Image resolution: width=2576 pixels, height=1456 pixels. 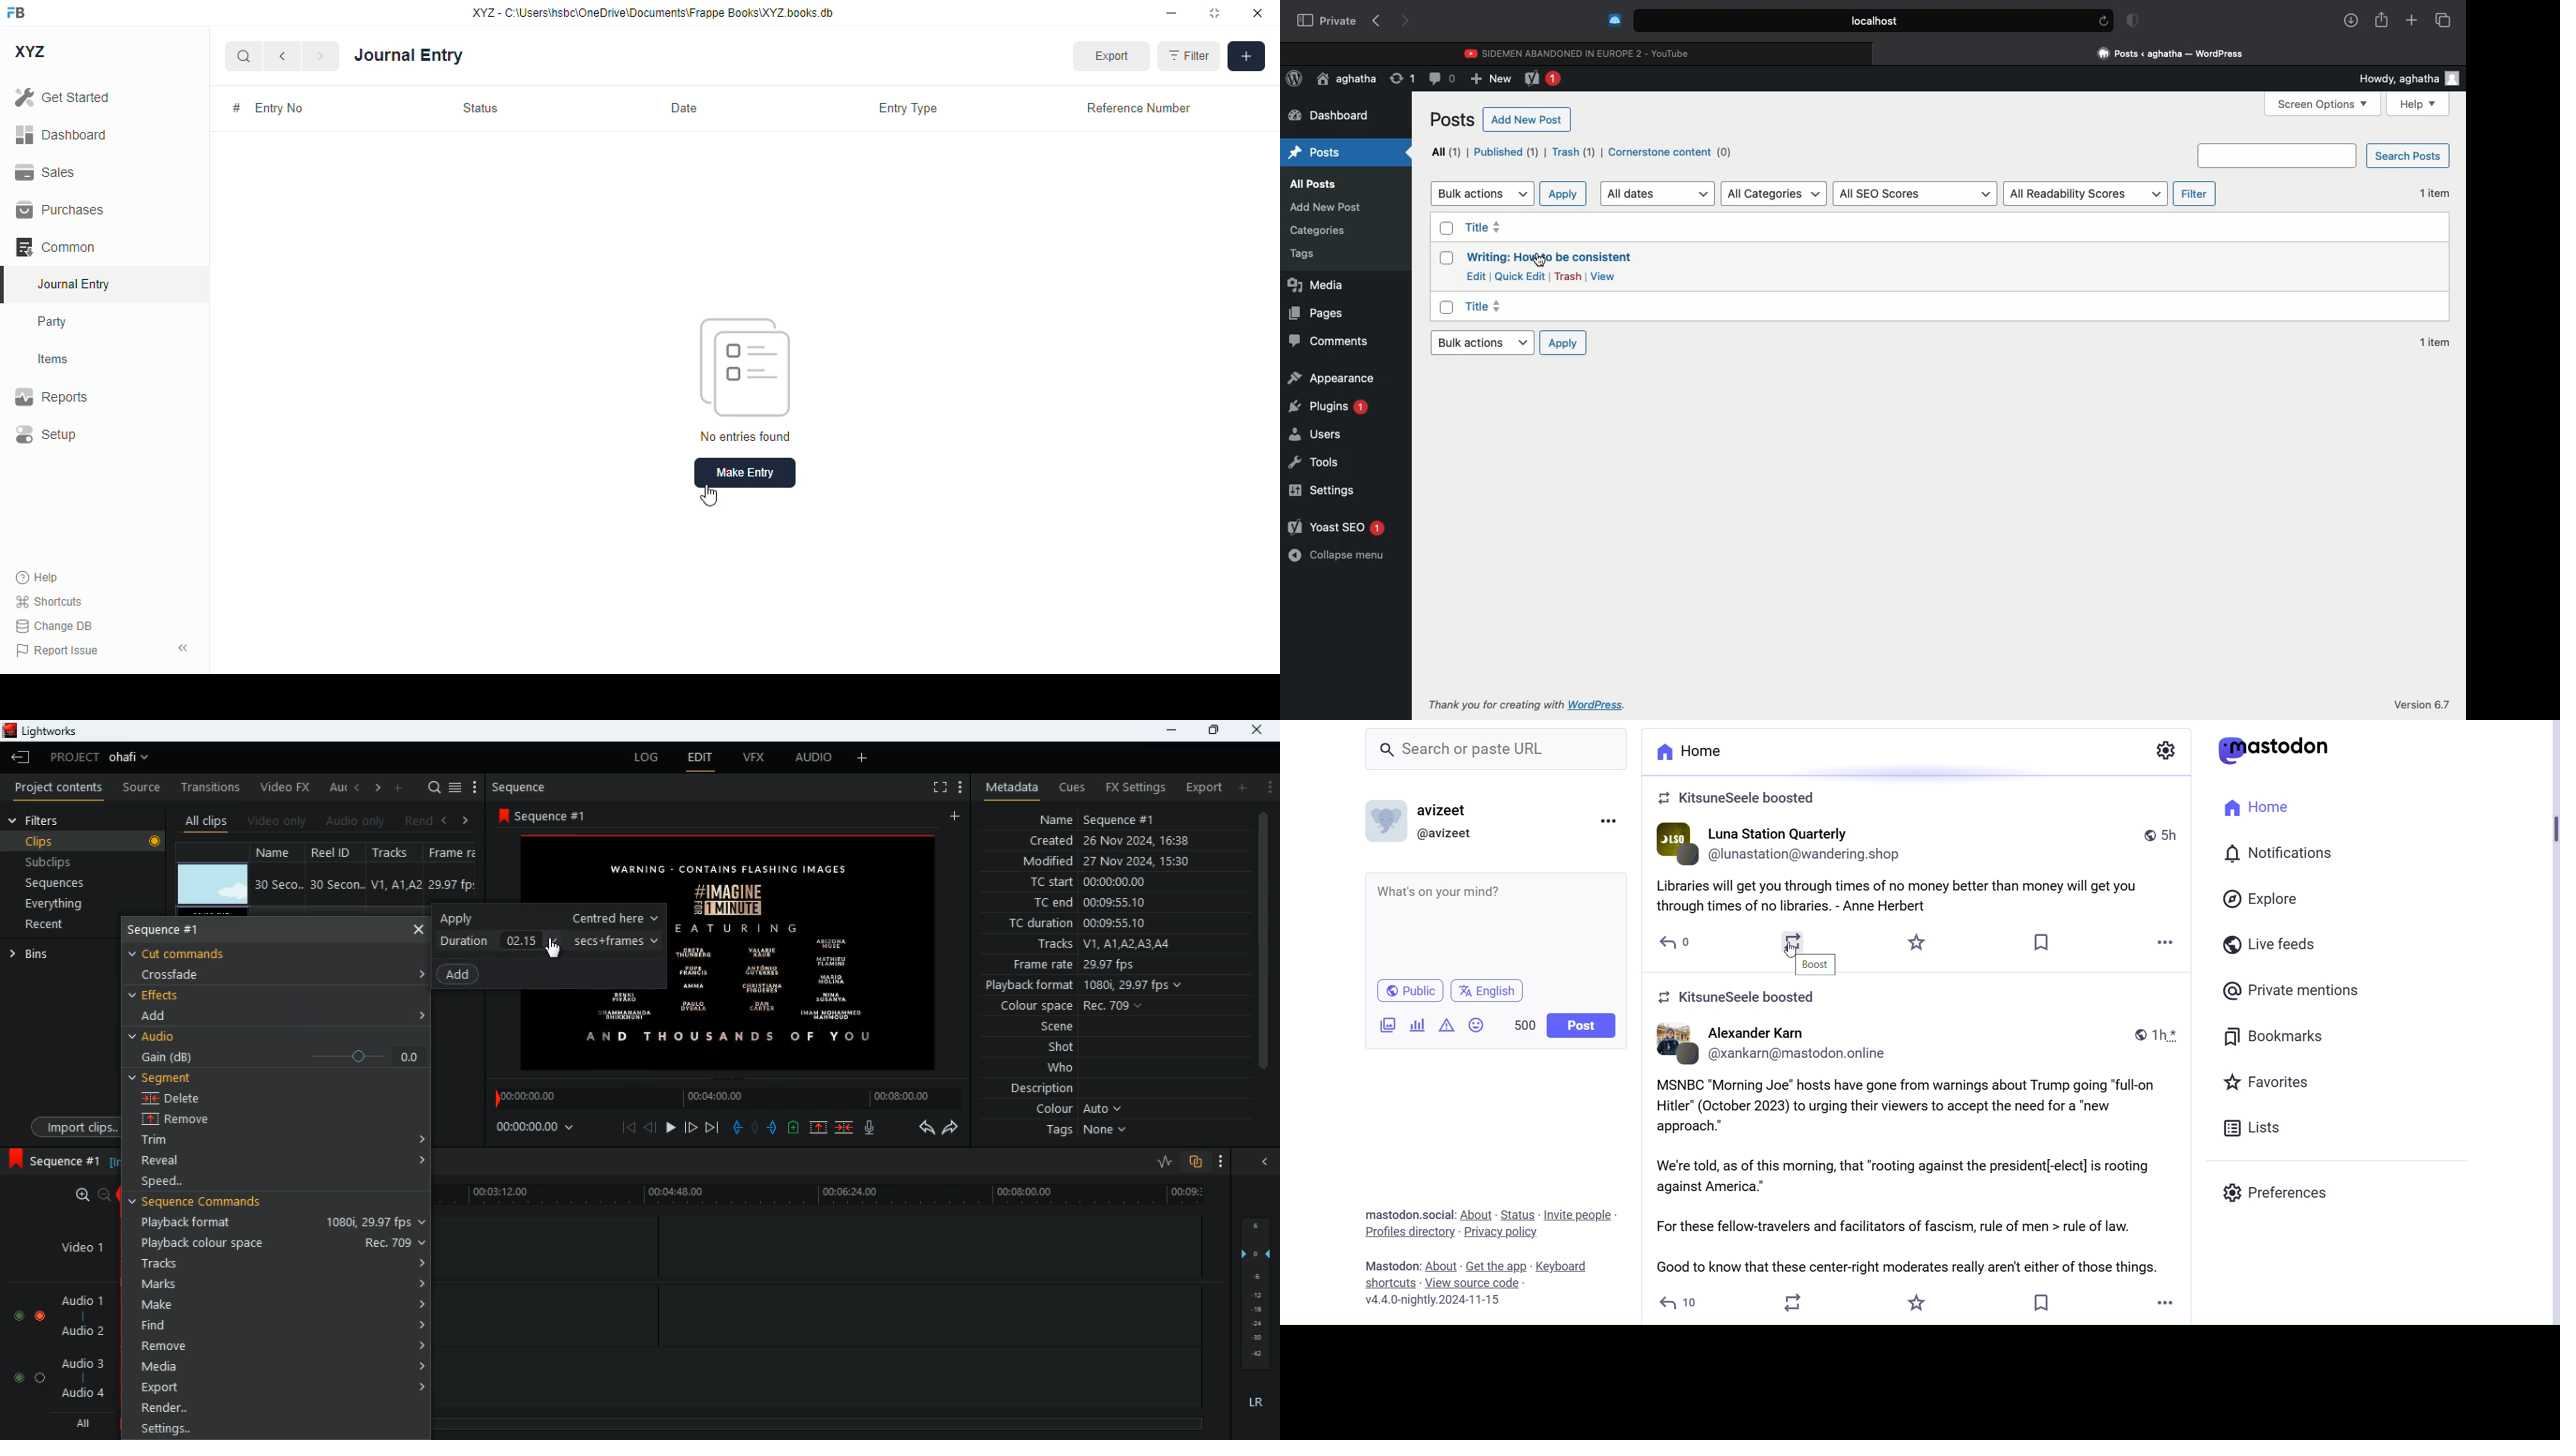 What do you see at coordinates (1409, 1215) in the screenshot?
I see `Social` at bounding box center [1409, 1215].